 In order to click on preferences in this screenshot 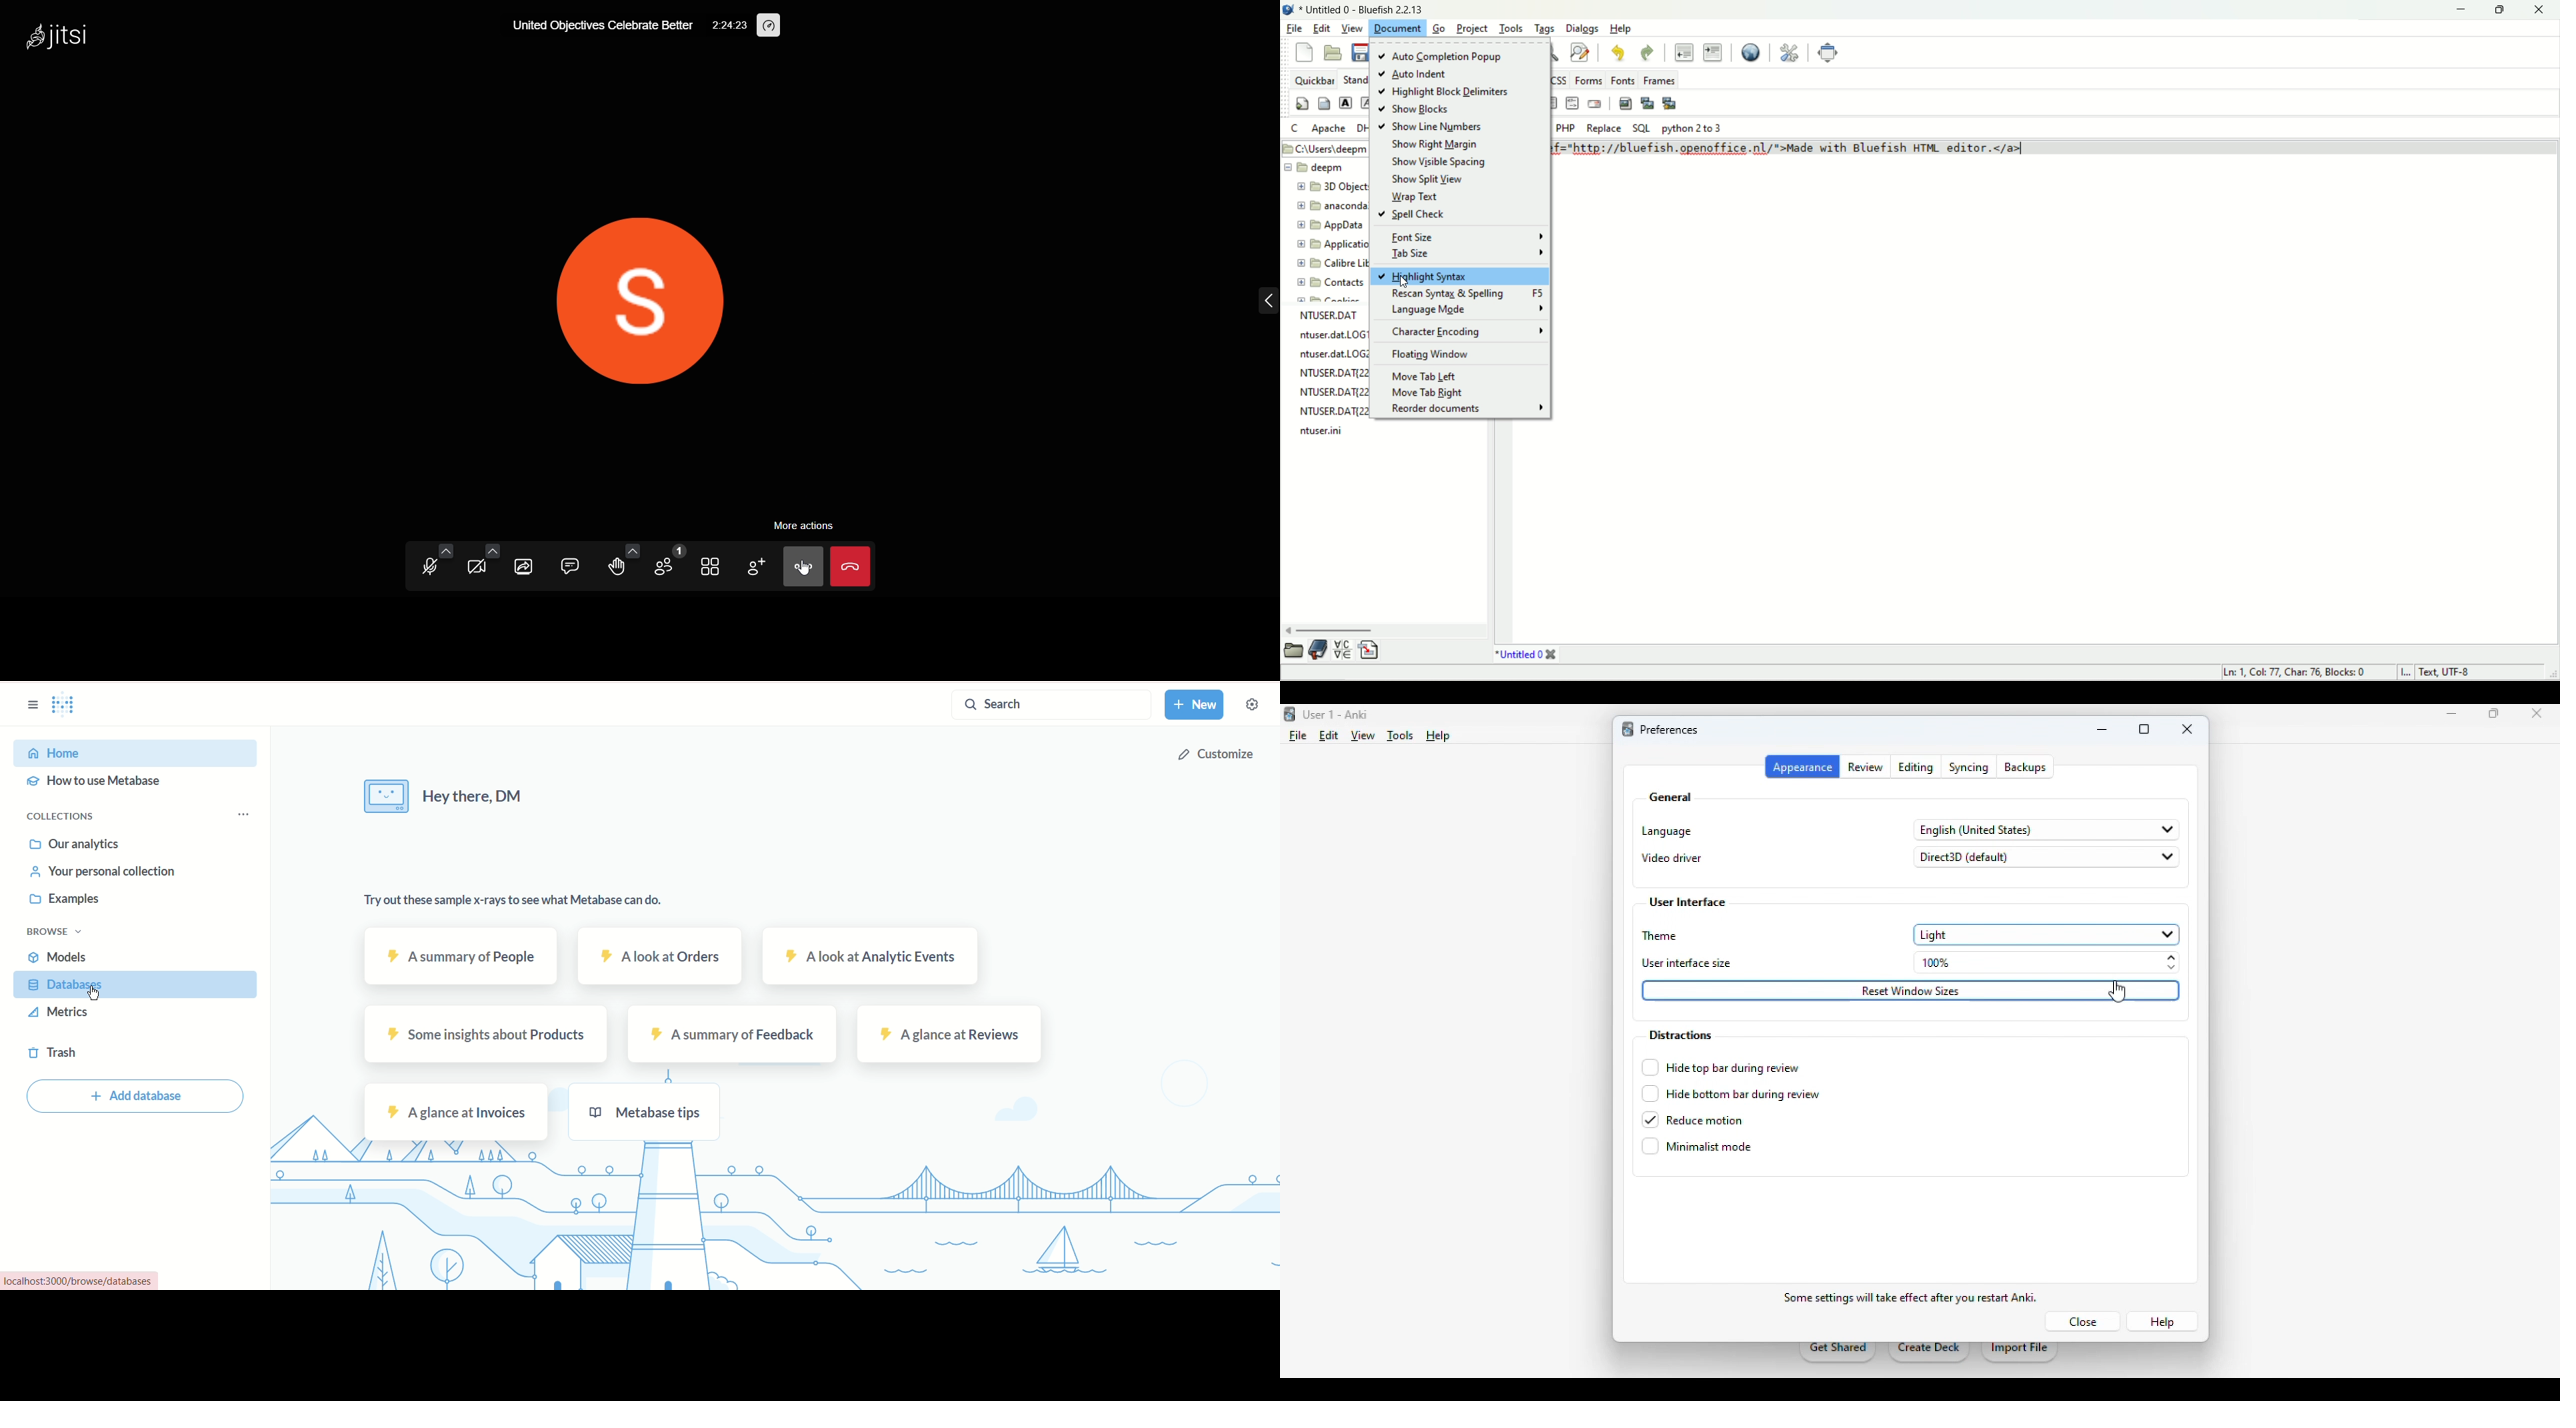, I will do `click(1668, 730)`.